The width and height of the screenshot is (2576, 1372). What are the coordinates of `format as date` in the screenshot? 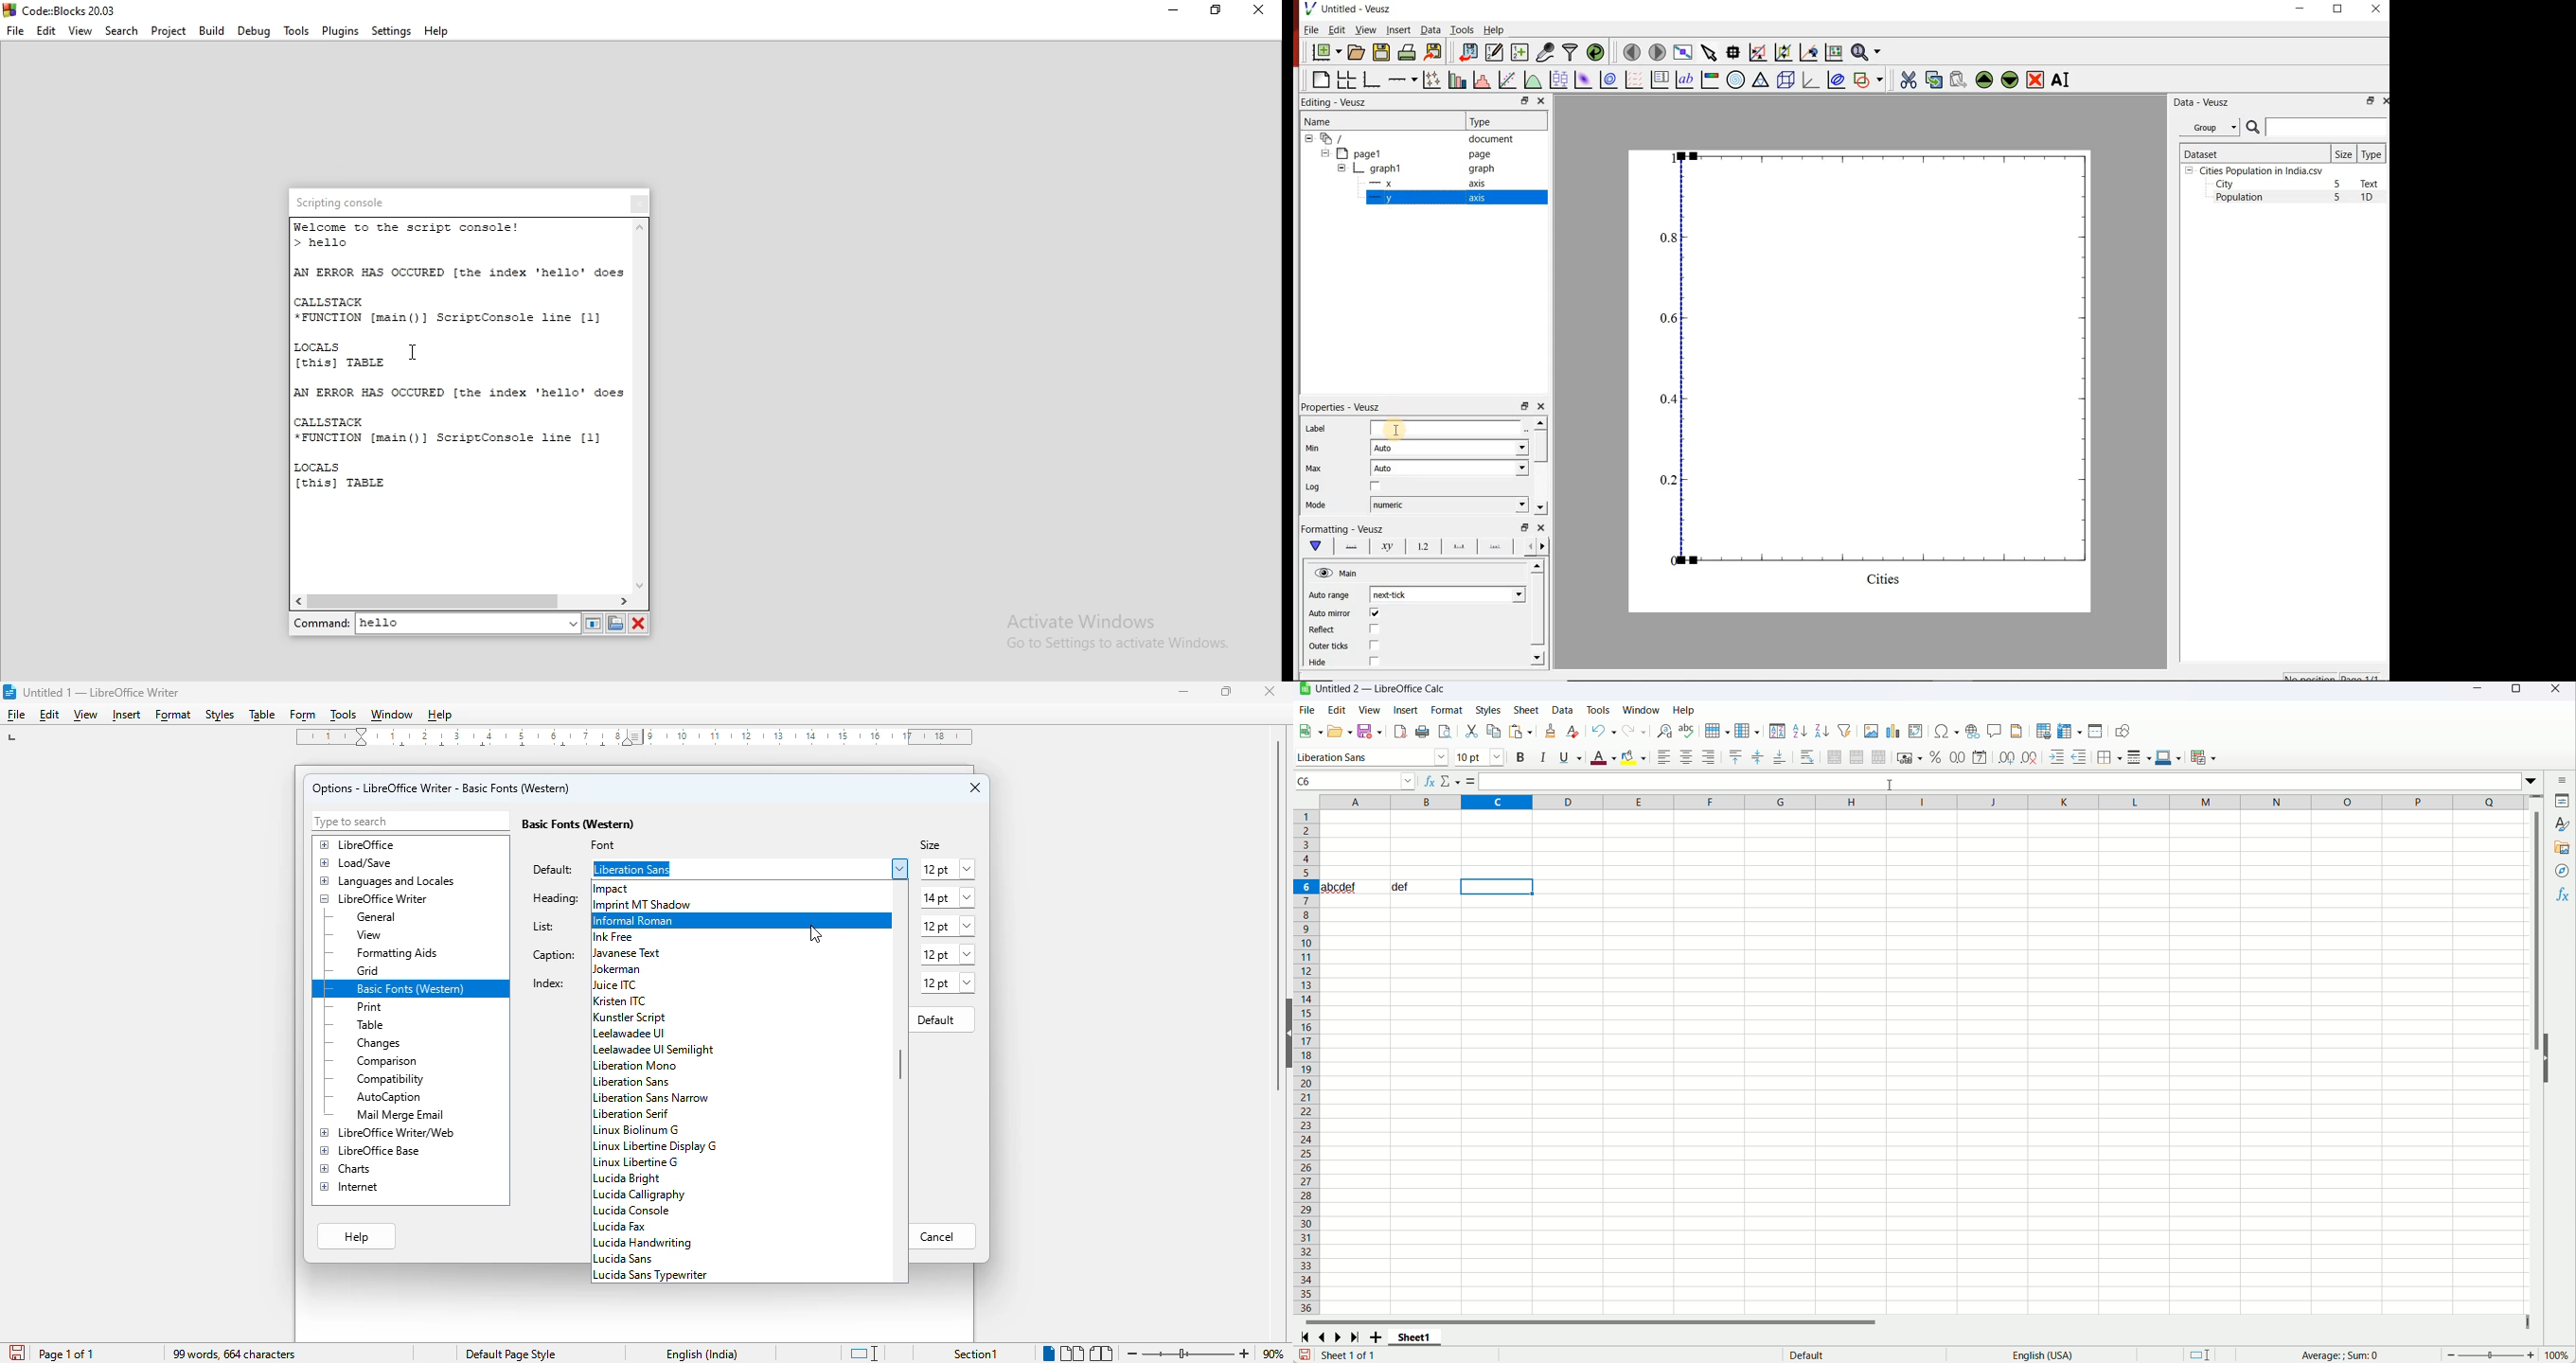 It's located at (1980, 756).